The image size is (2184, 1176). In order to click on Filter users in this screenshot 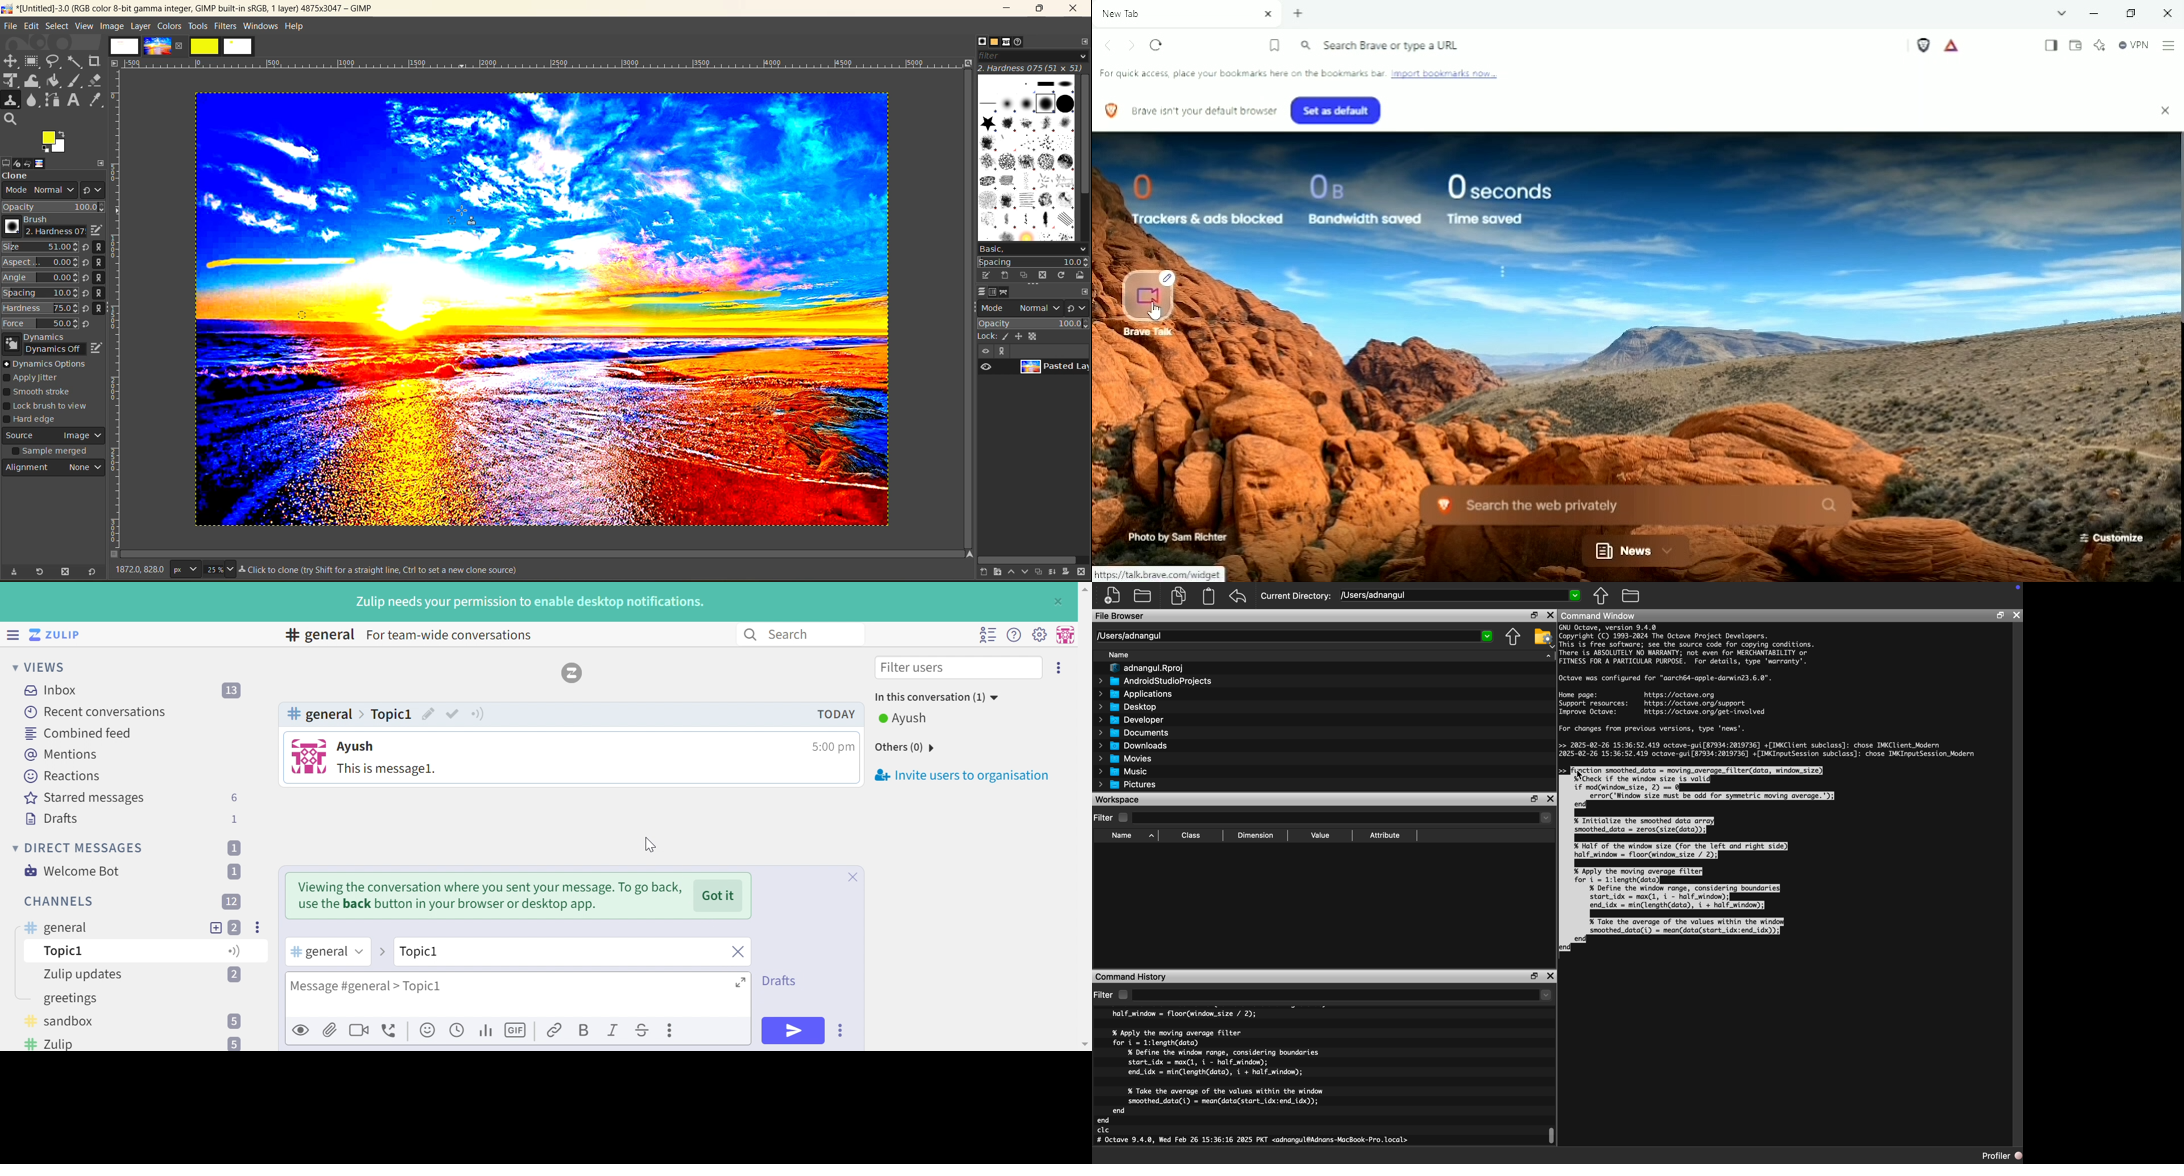, I will do `click(915, 669)`.